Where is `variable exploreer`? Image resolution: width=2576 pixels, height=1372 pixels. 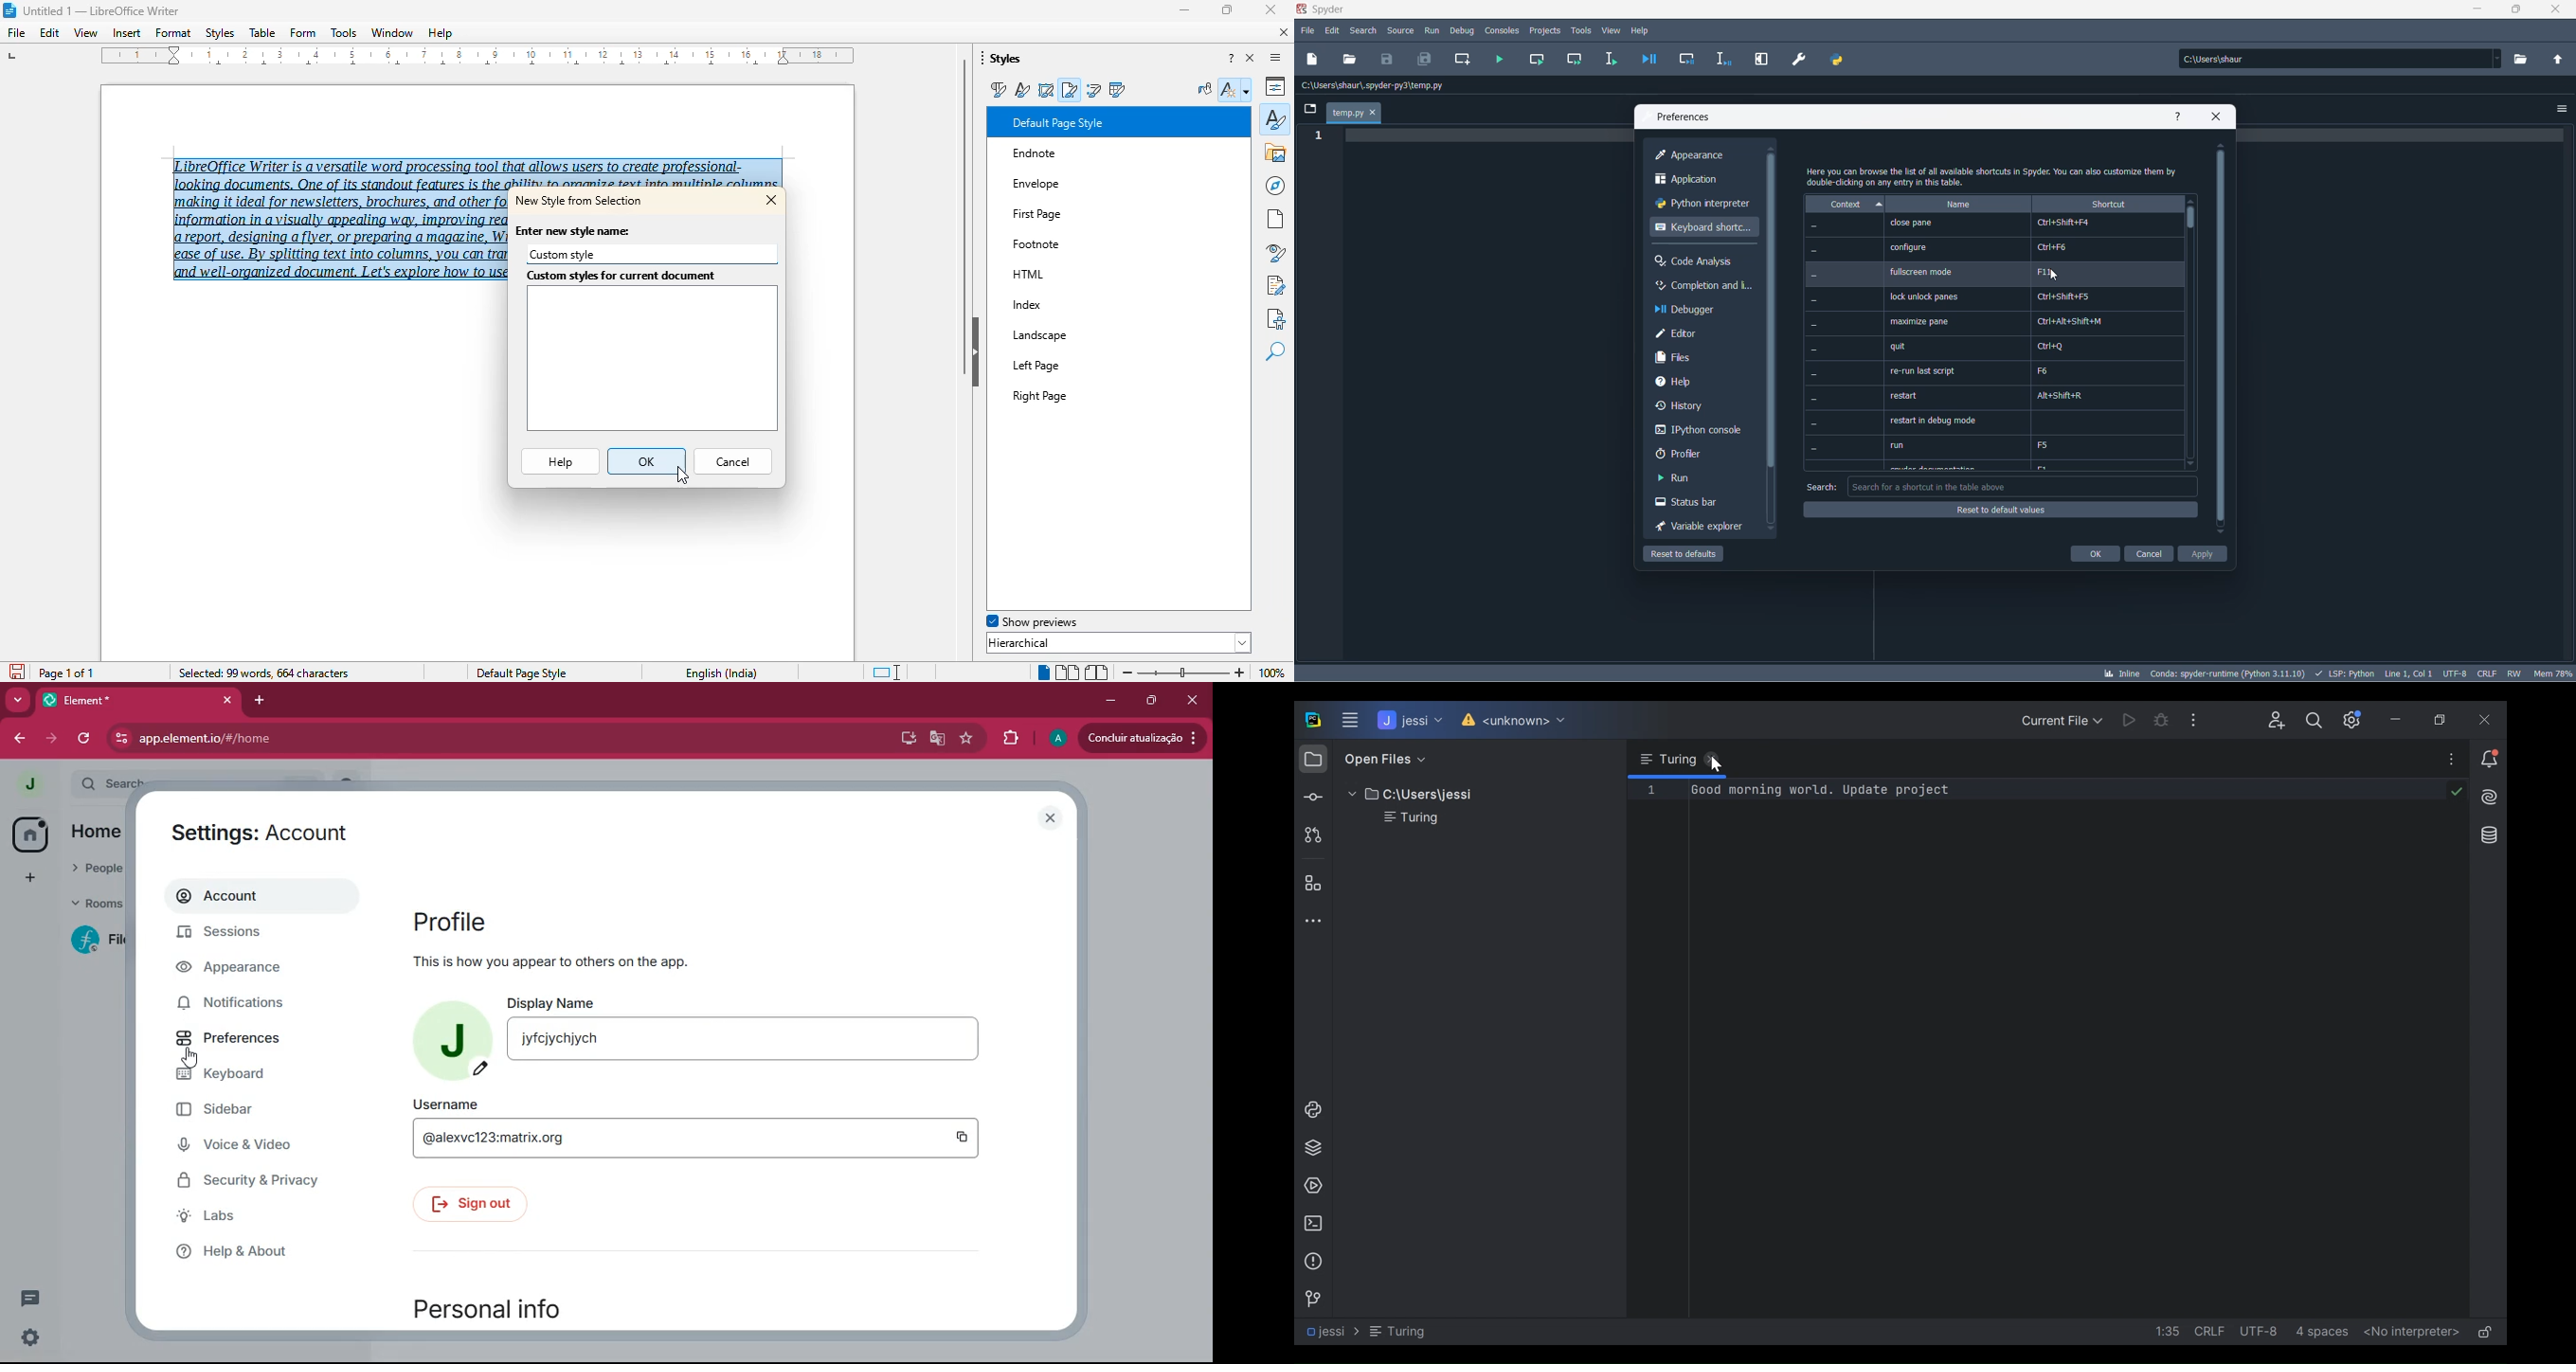
variable exploreer is located at coordinates (1699, 528).